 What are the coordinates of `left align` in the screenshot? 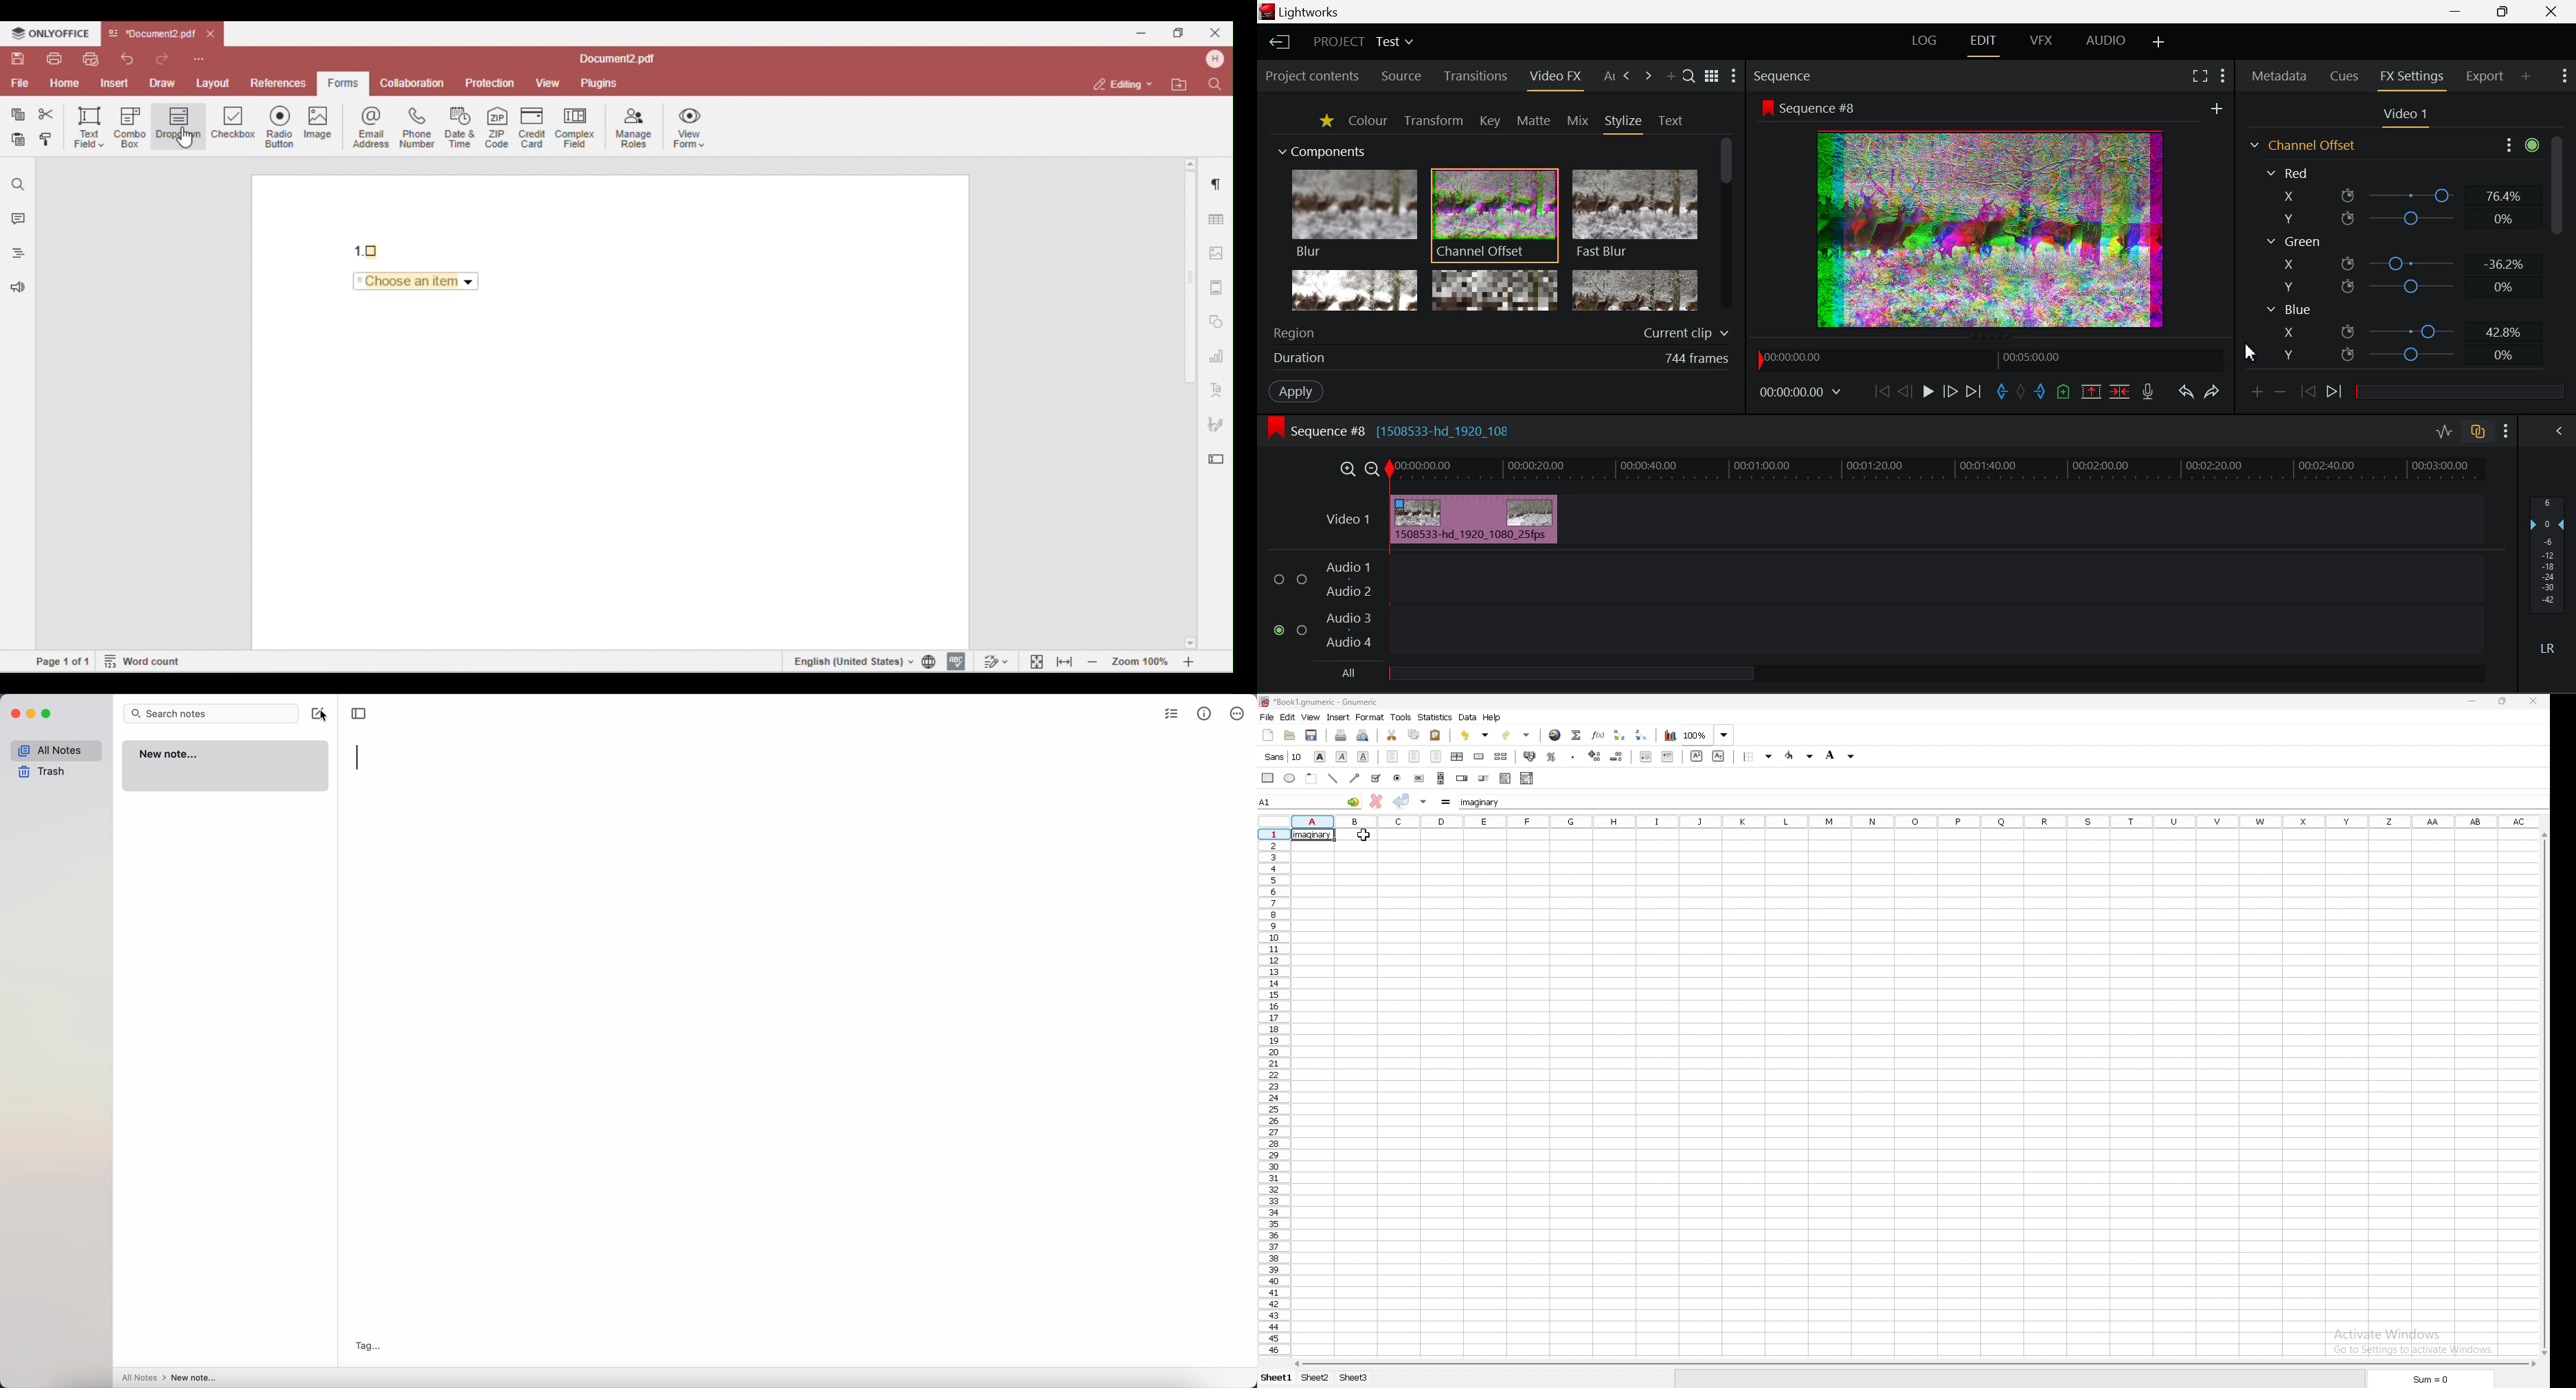 It's located at (1393, 757).